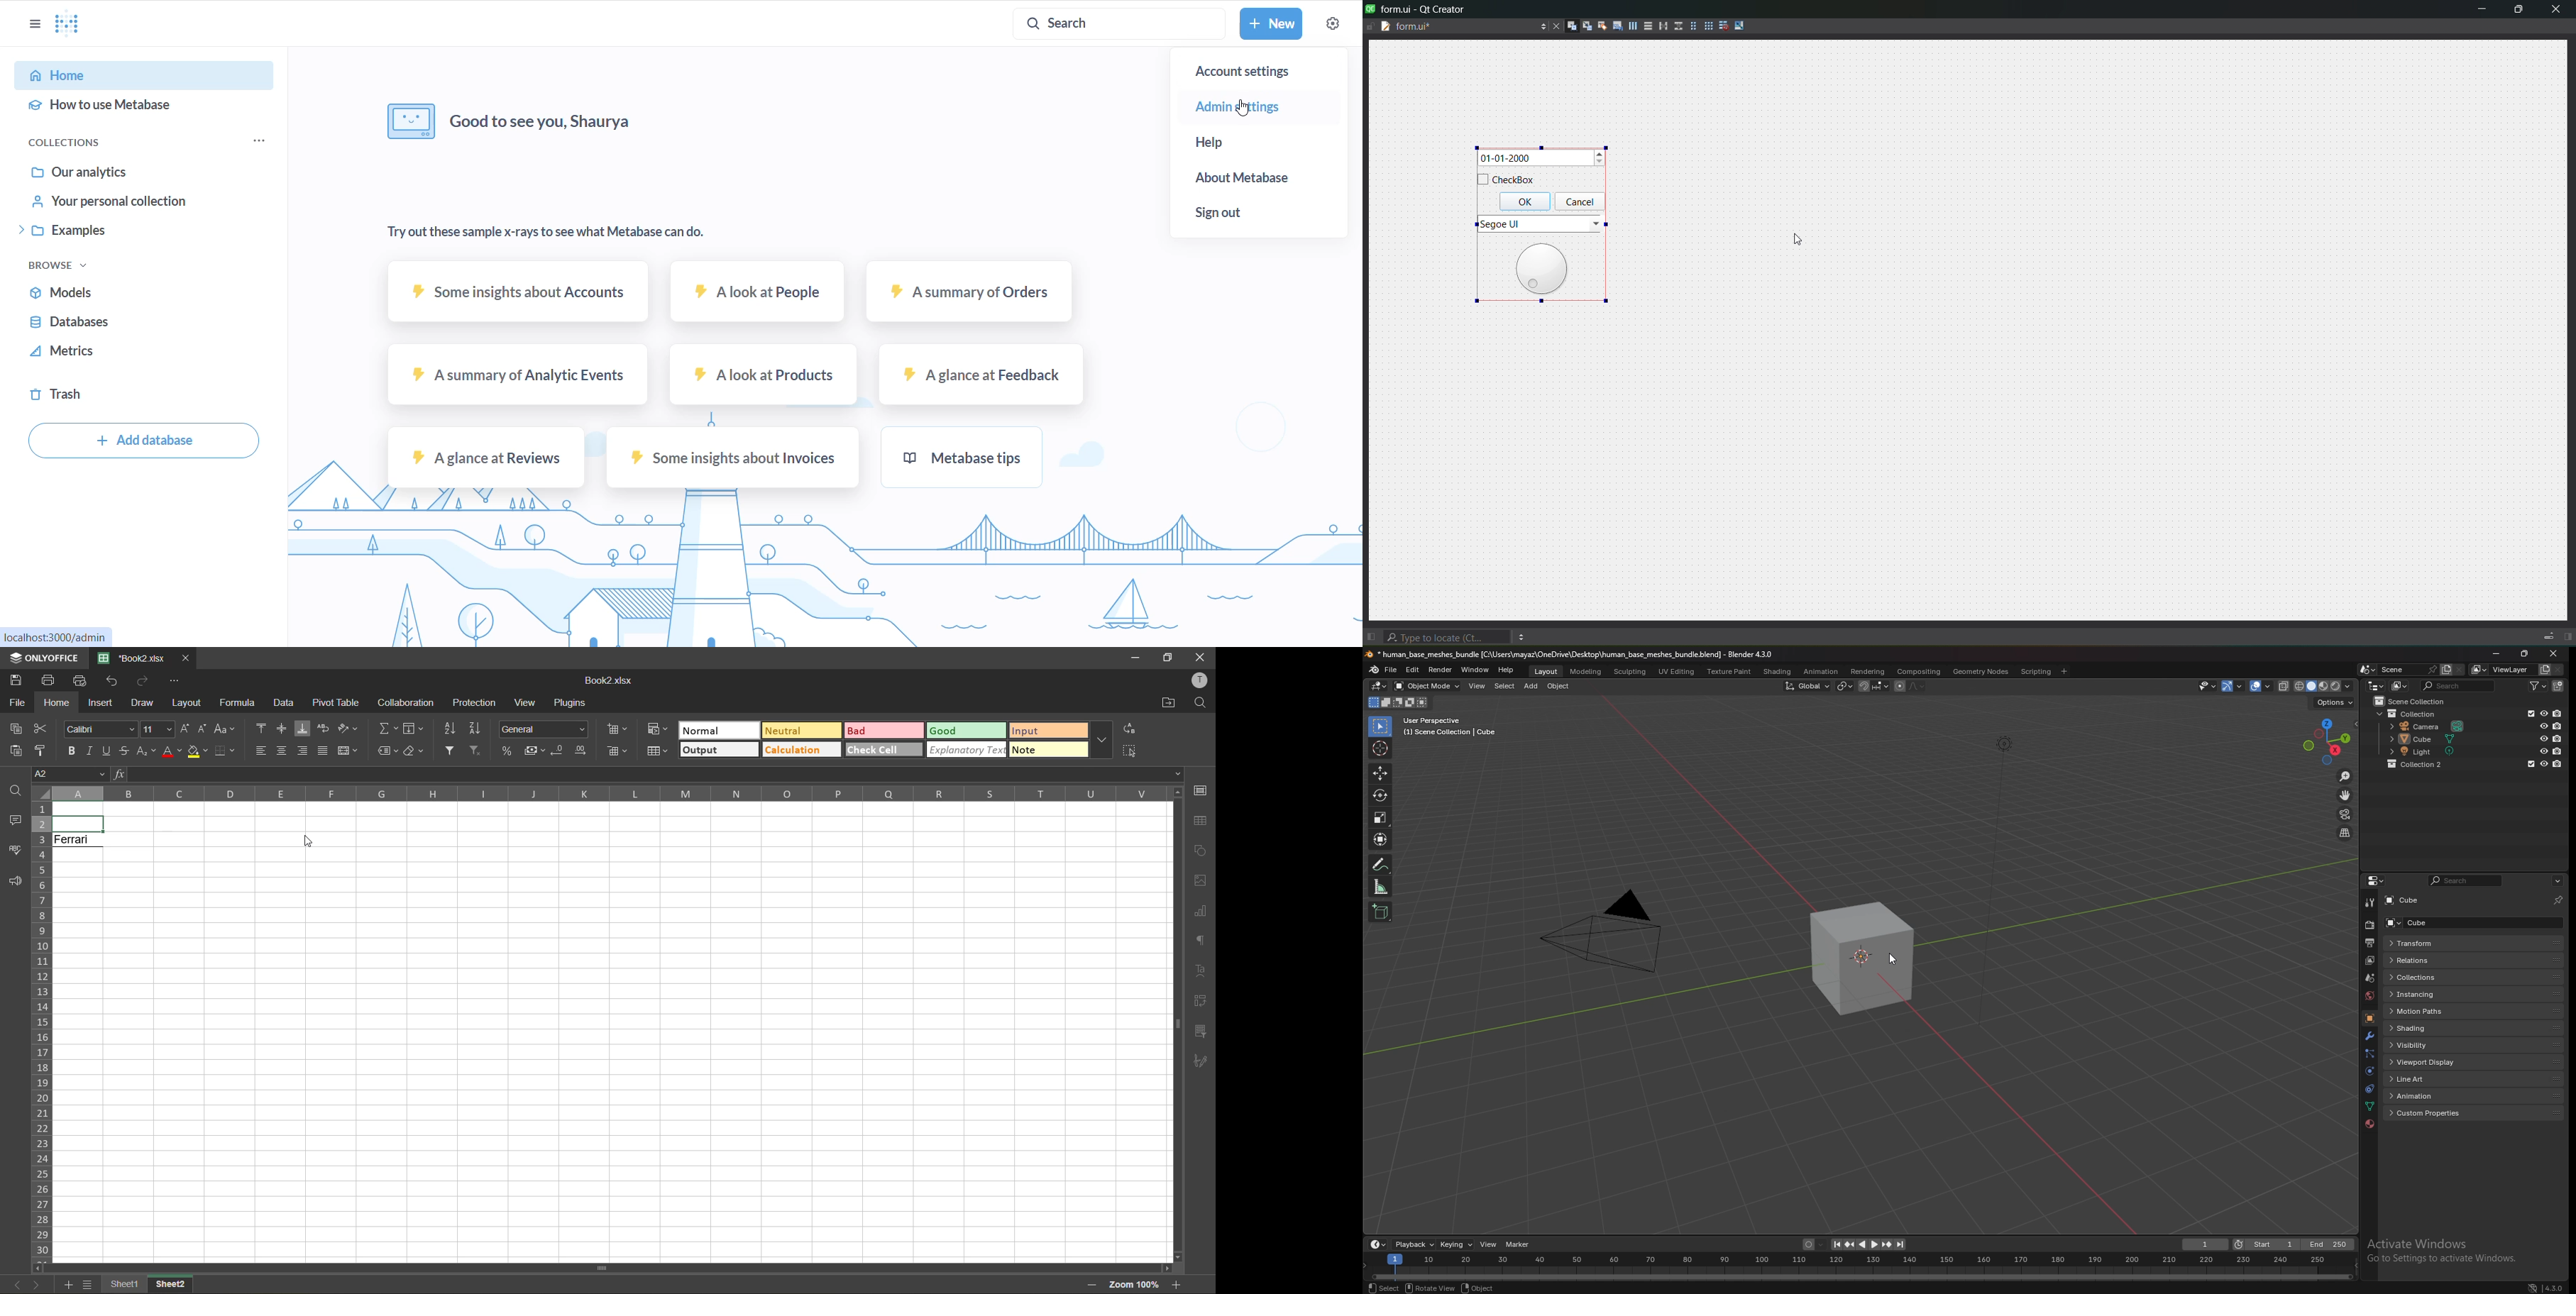 This screenshot has width=2576, height=1316. Describe the element at coordinates (187, 701) in the screenshot. I see `layout` at that location.